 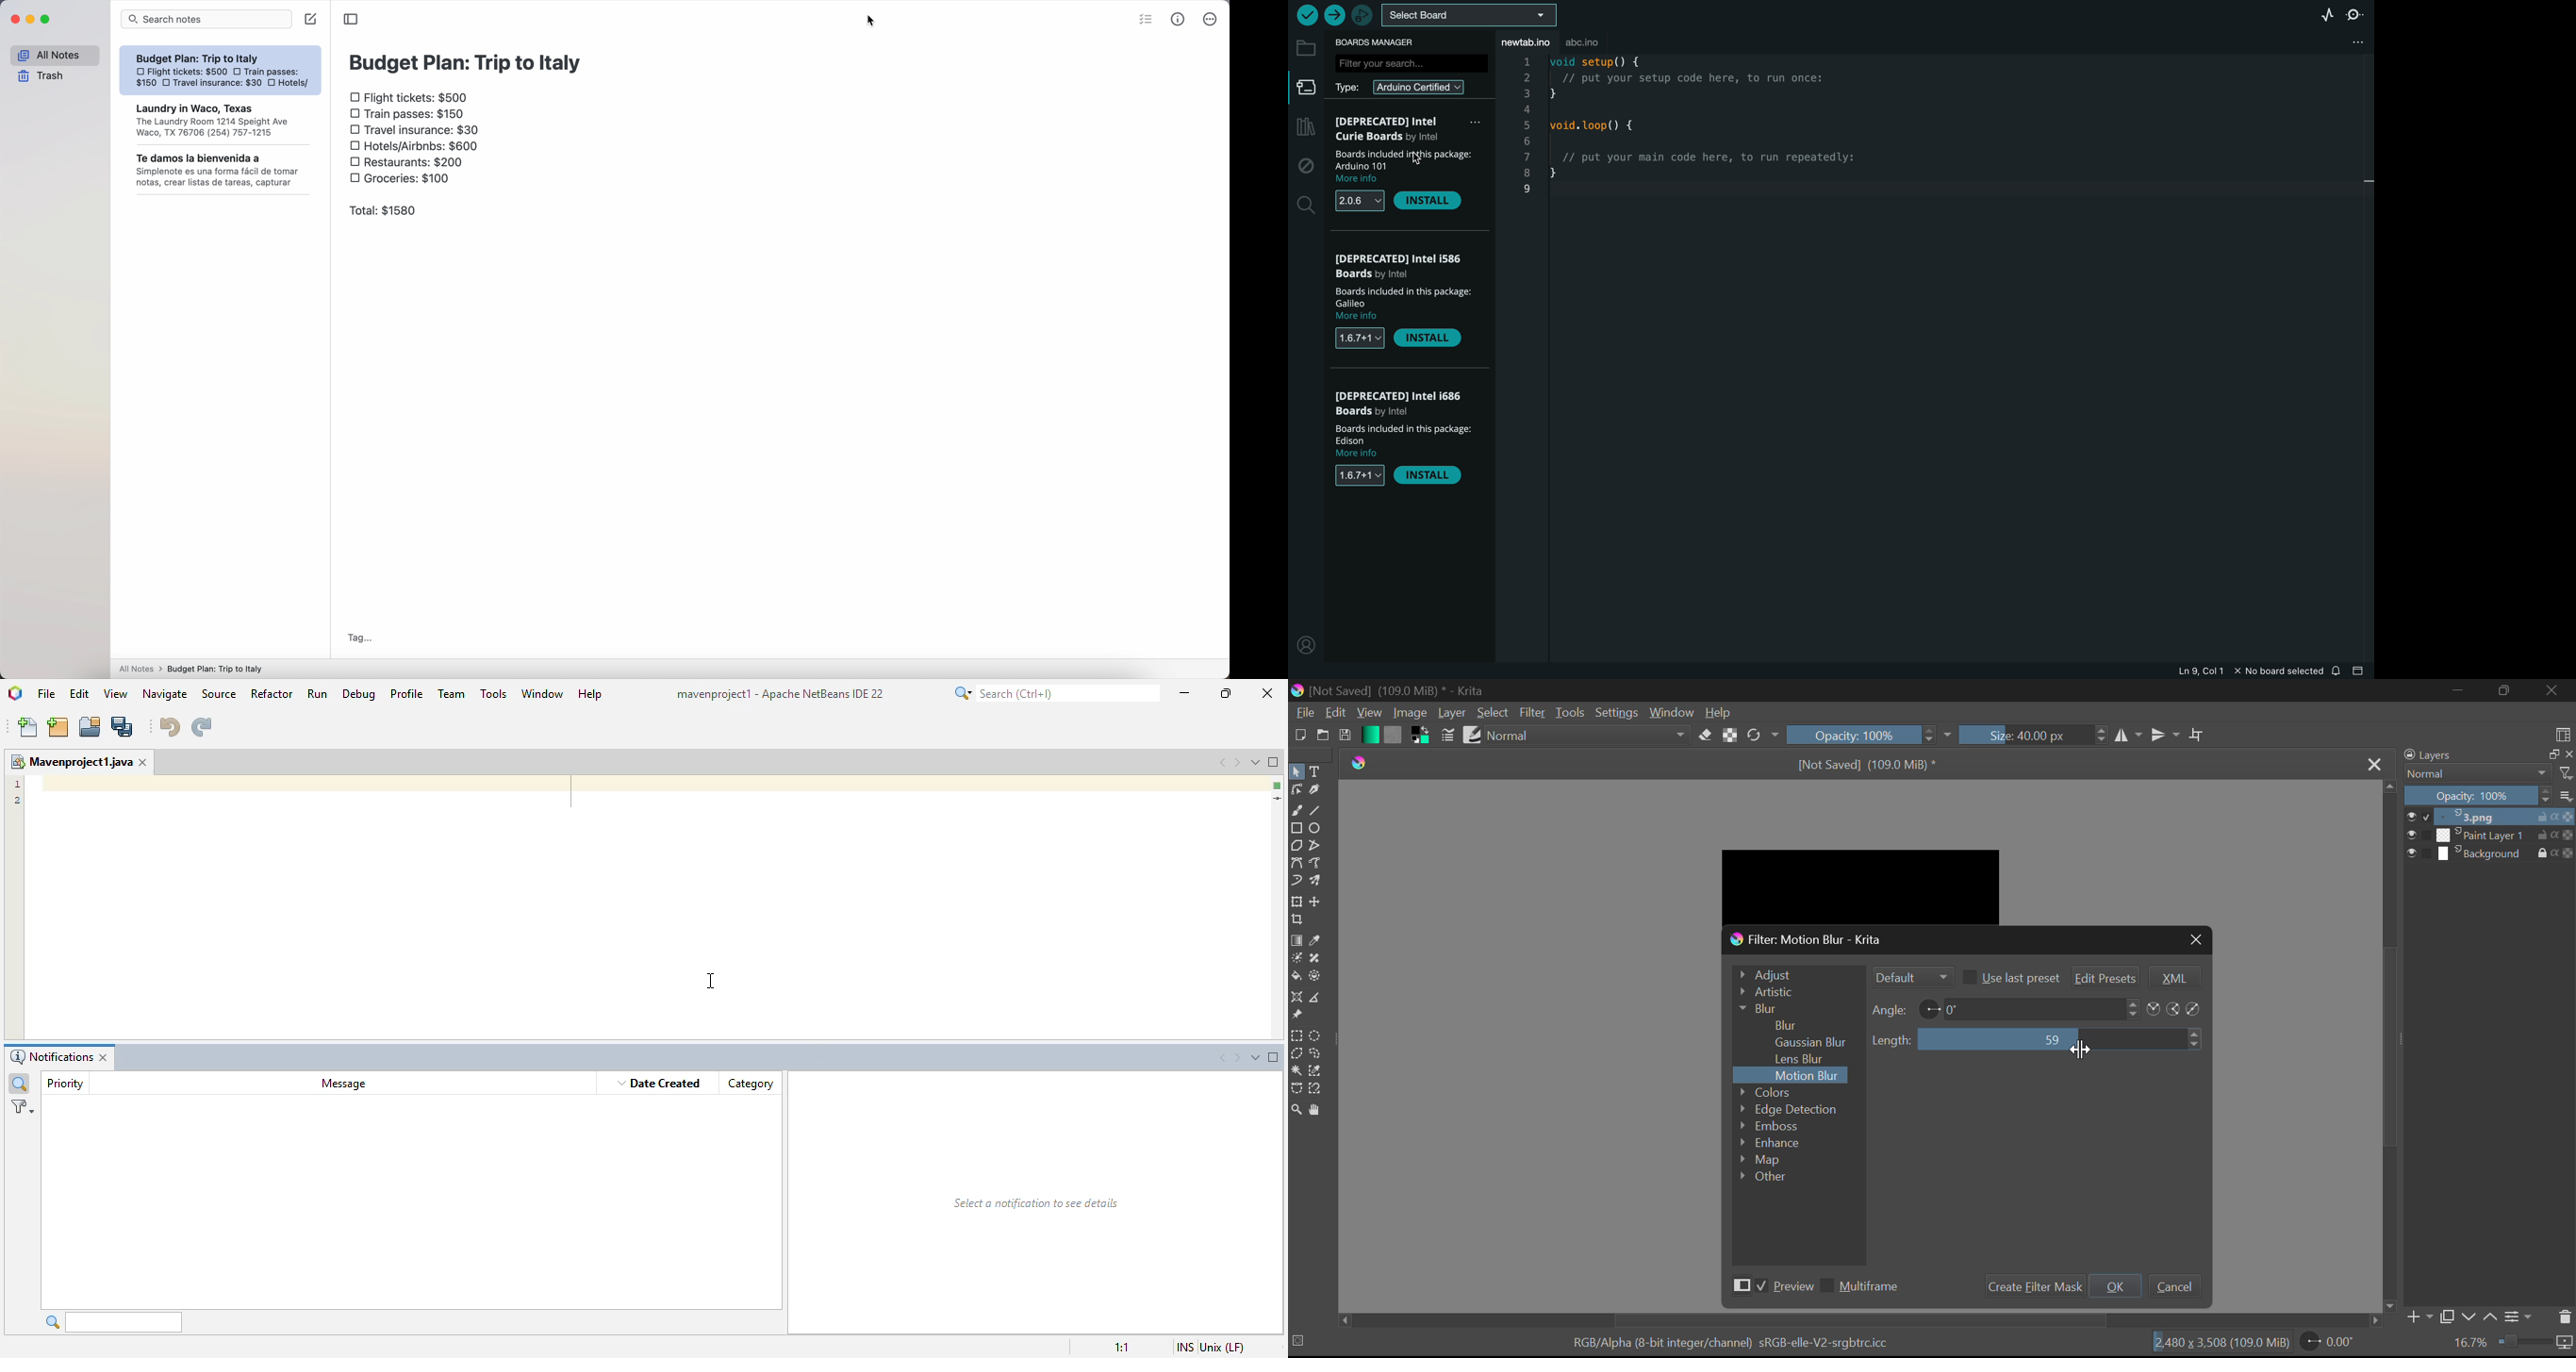 I want to click on Polygon Selection Tool, so click(x=1296, y=1053).